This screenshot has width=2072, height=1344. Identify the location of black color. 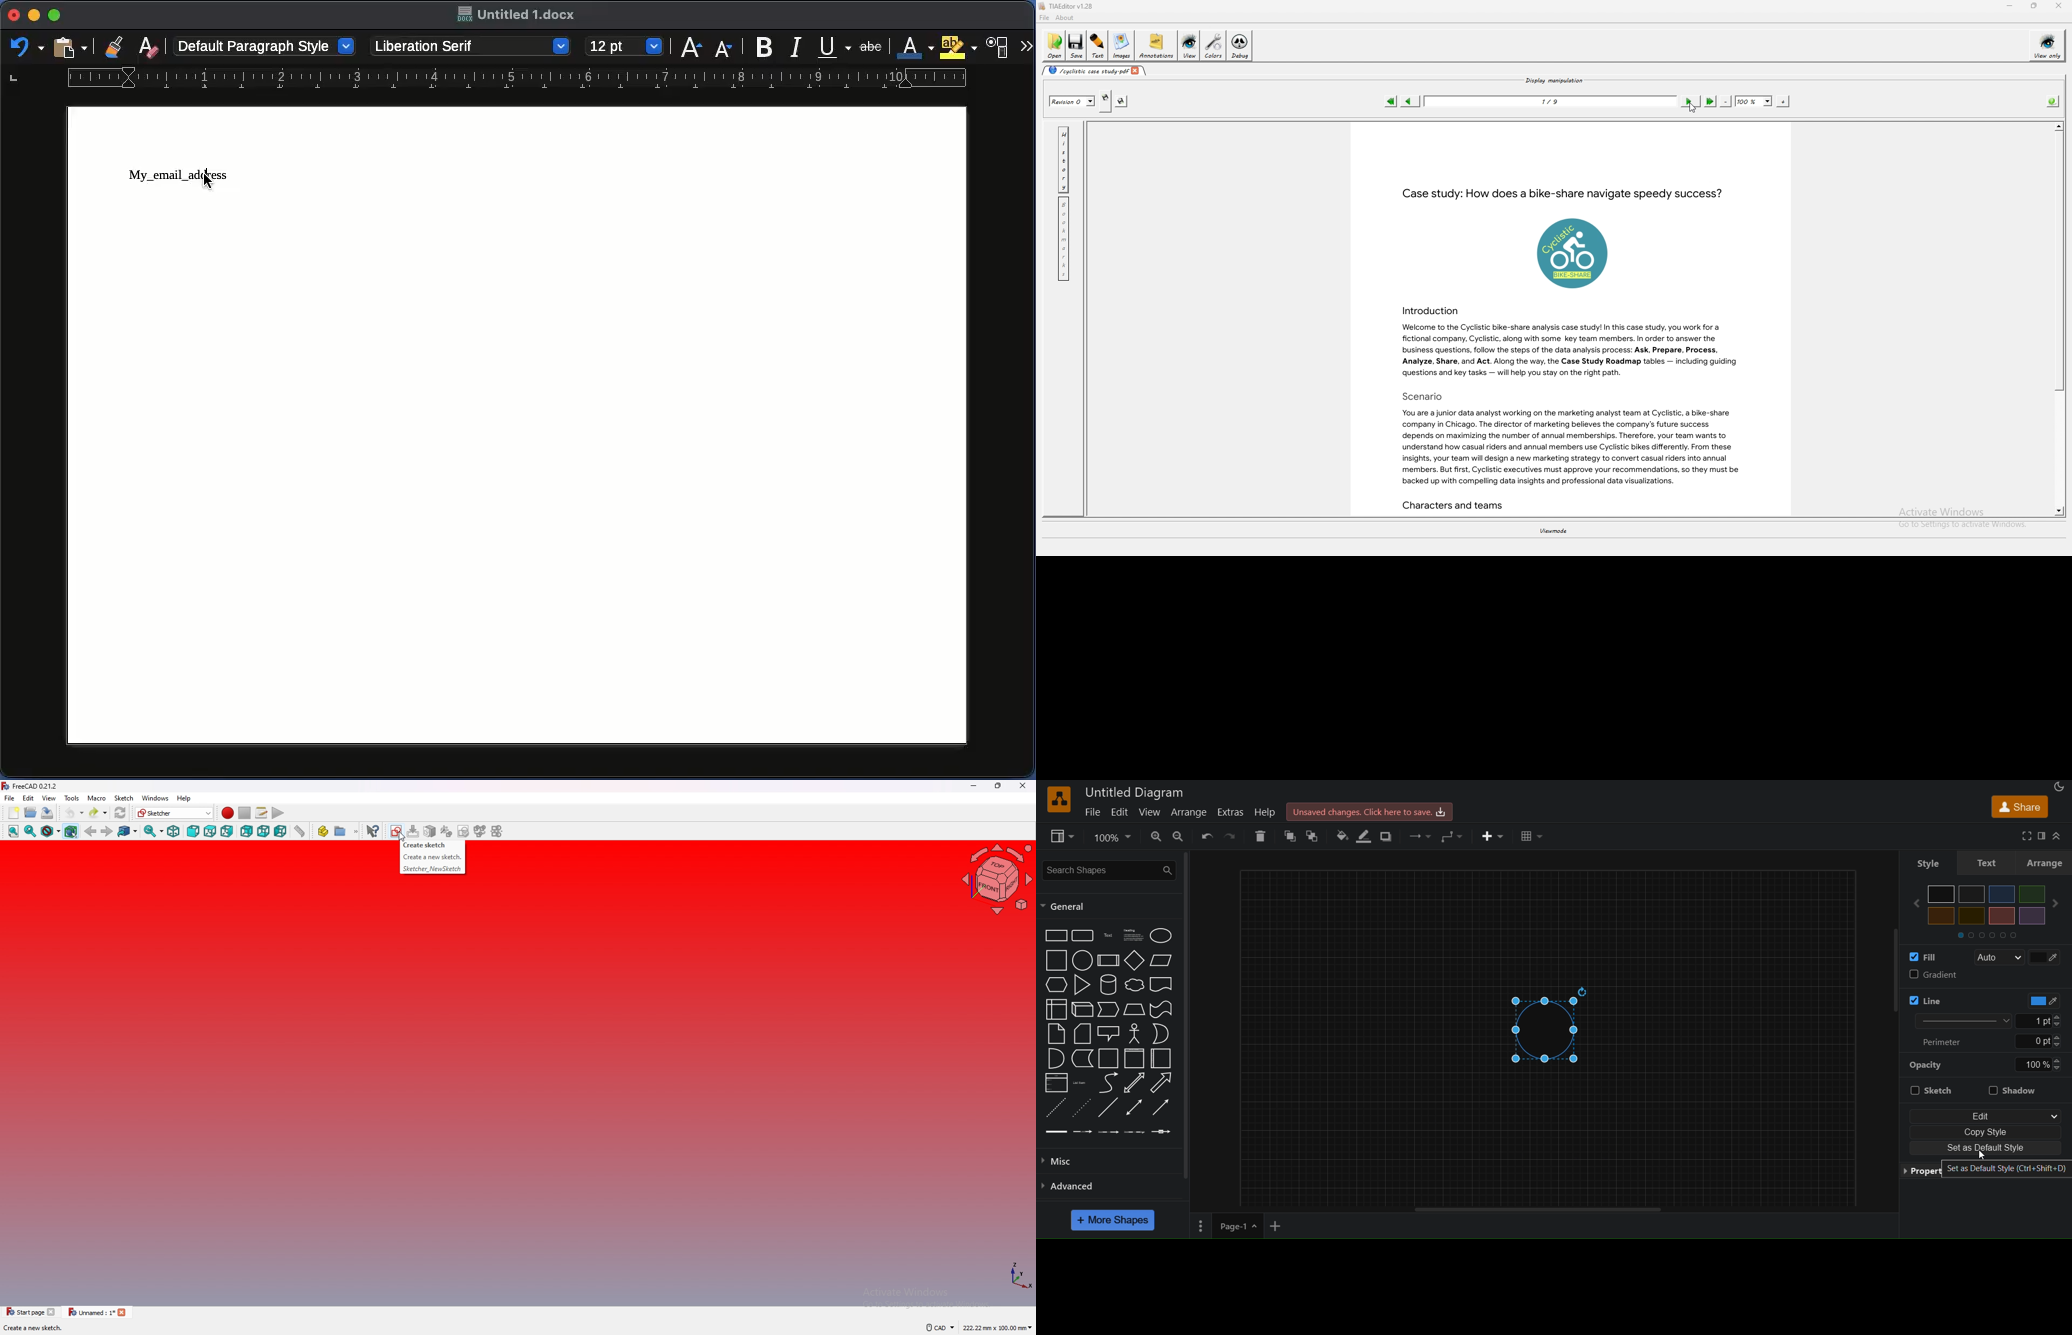
(1941, 894).